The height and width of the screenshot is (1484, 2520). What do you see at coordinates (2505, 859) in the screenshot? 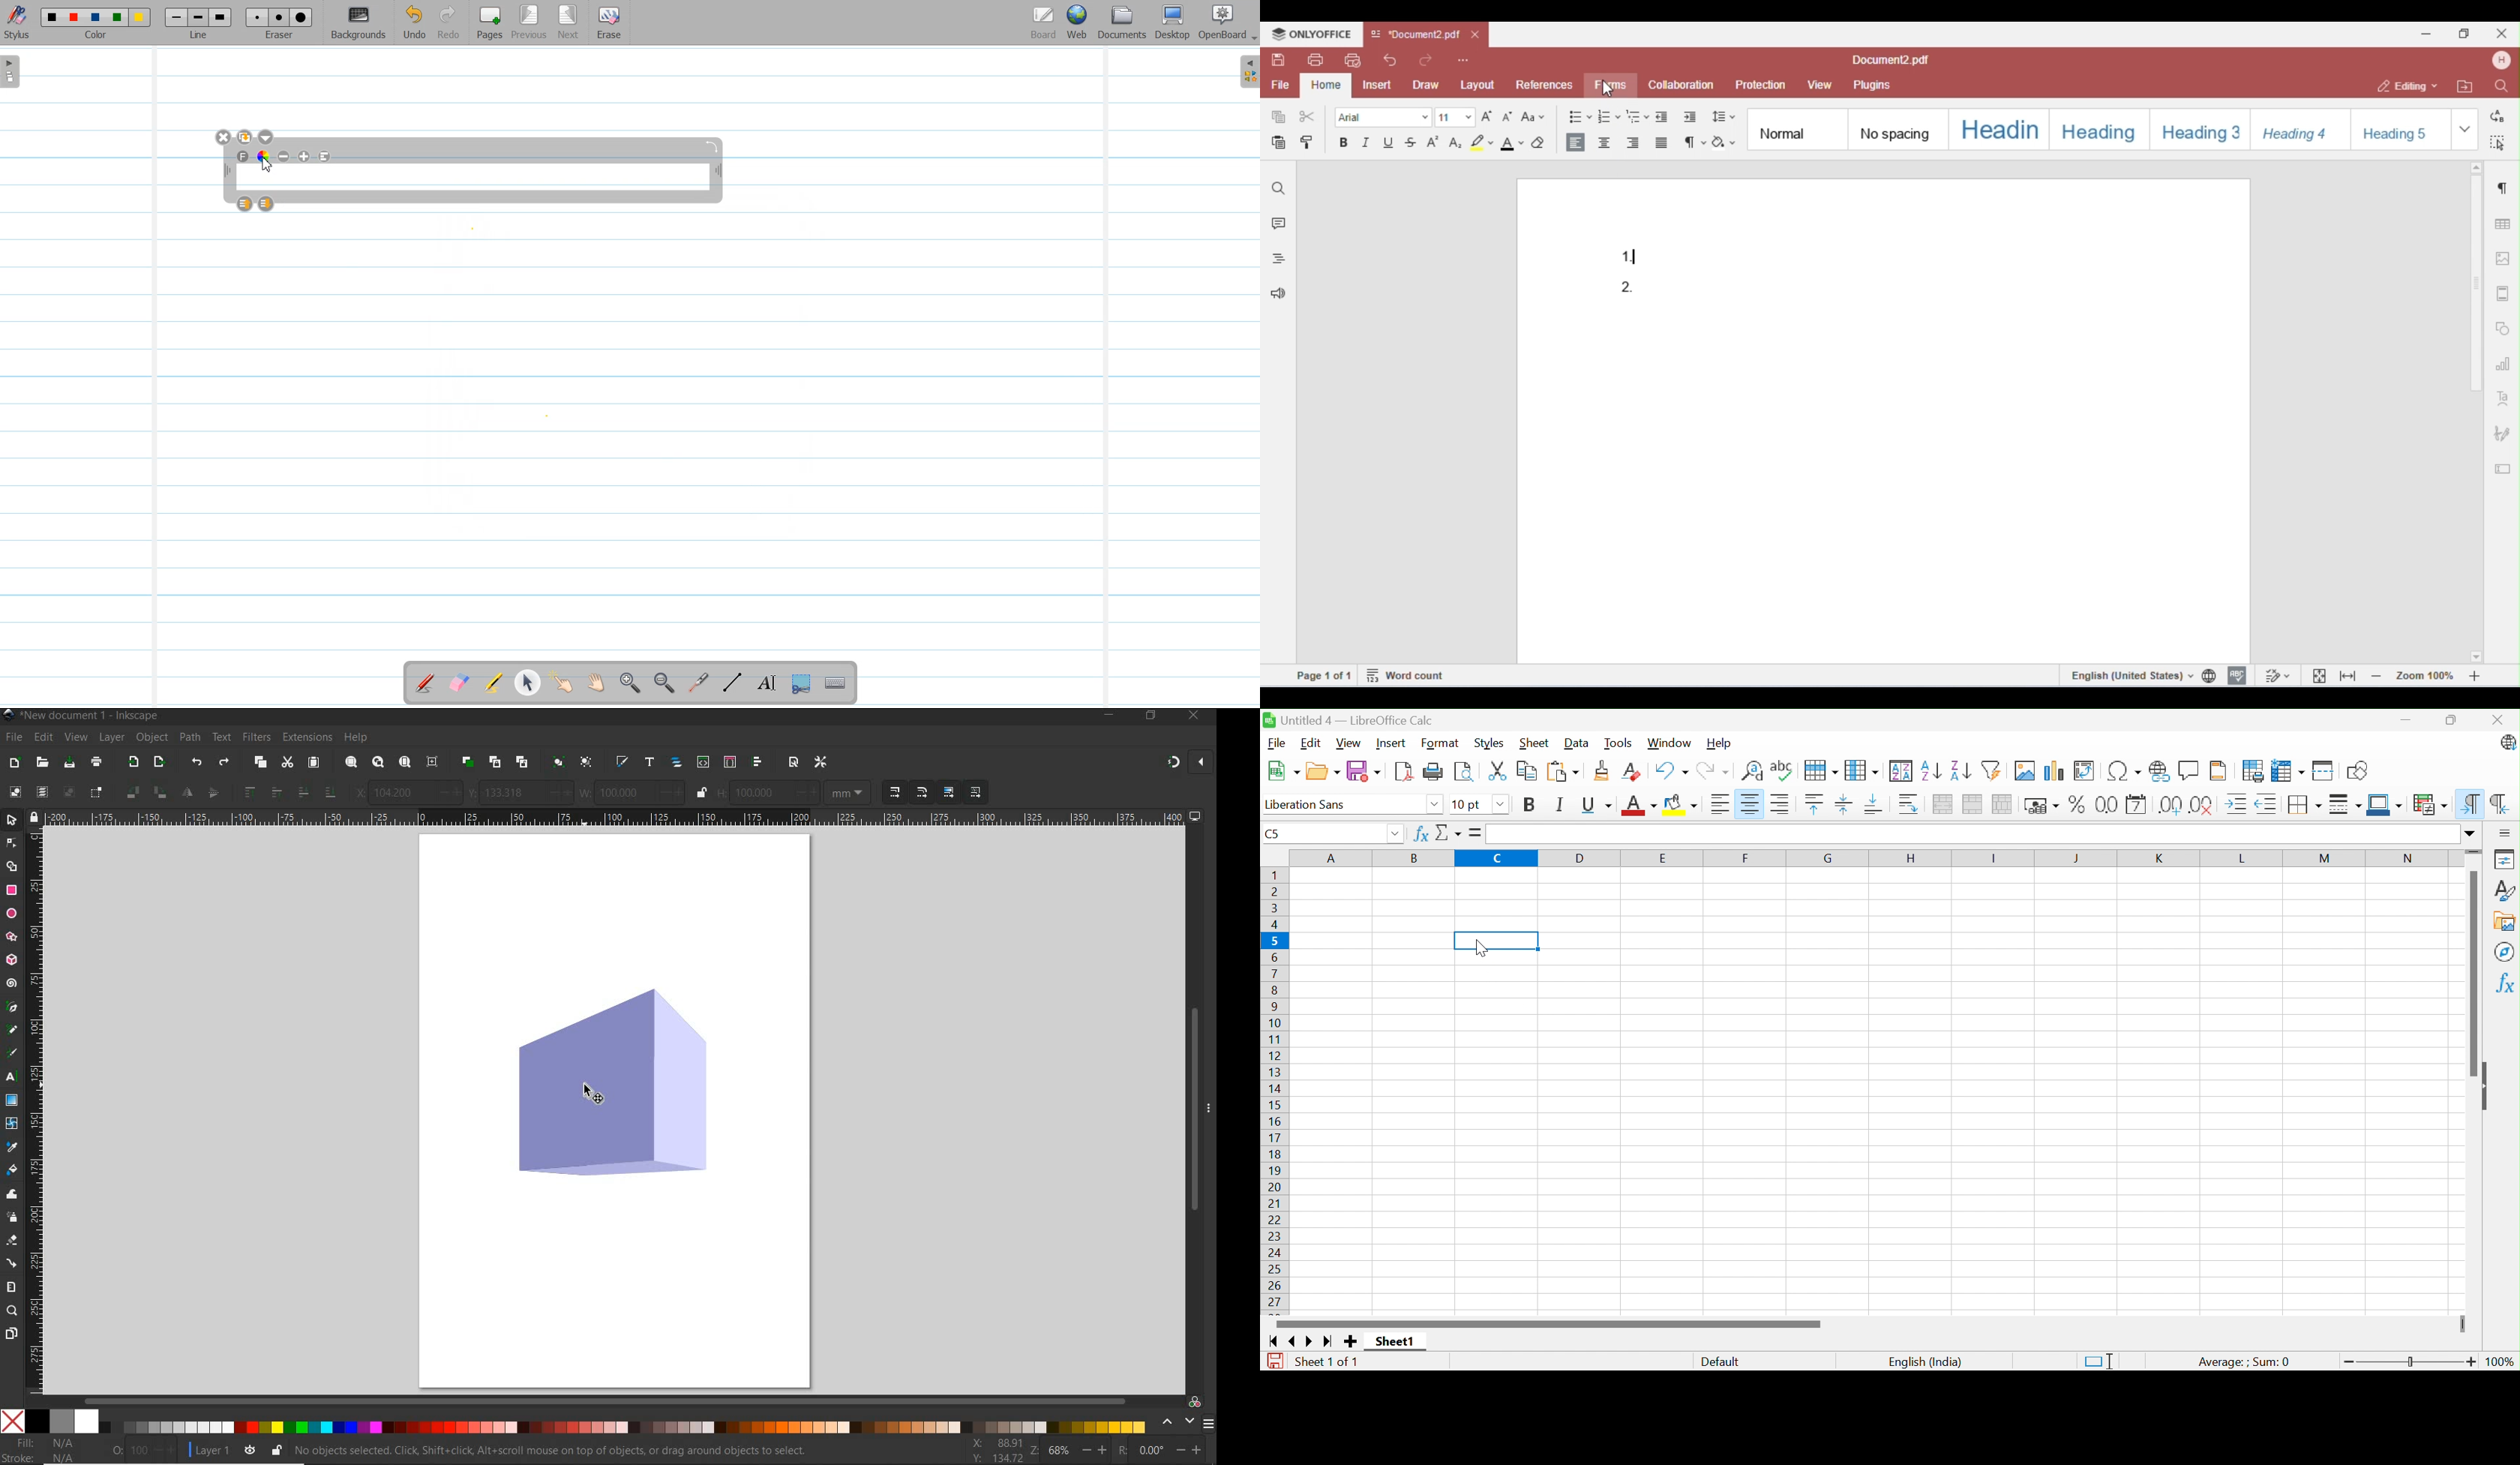
I see `Properties` at bounding box center [2505, 859].